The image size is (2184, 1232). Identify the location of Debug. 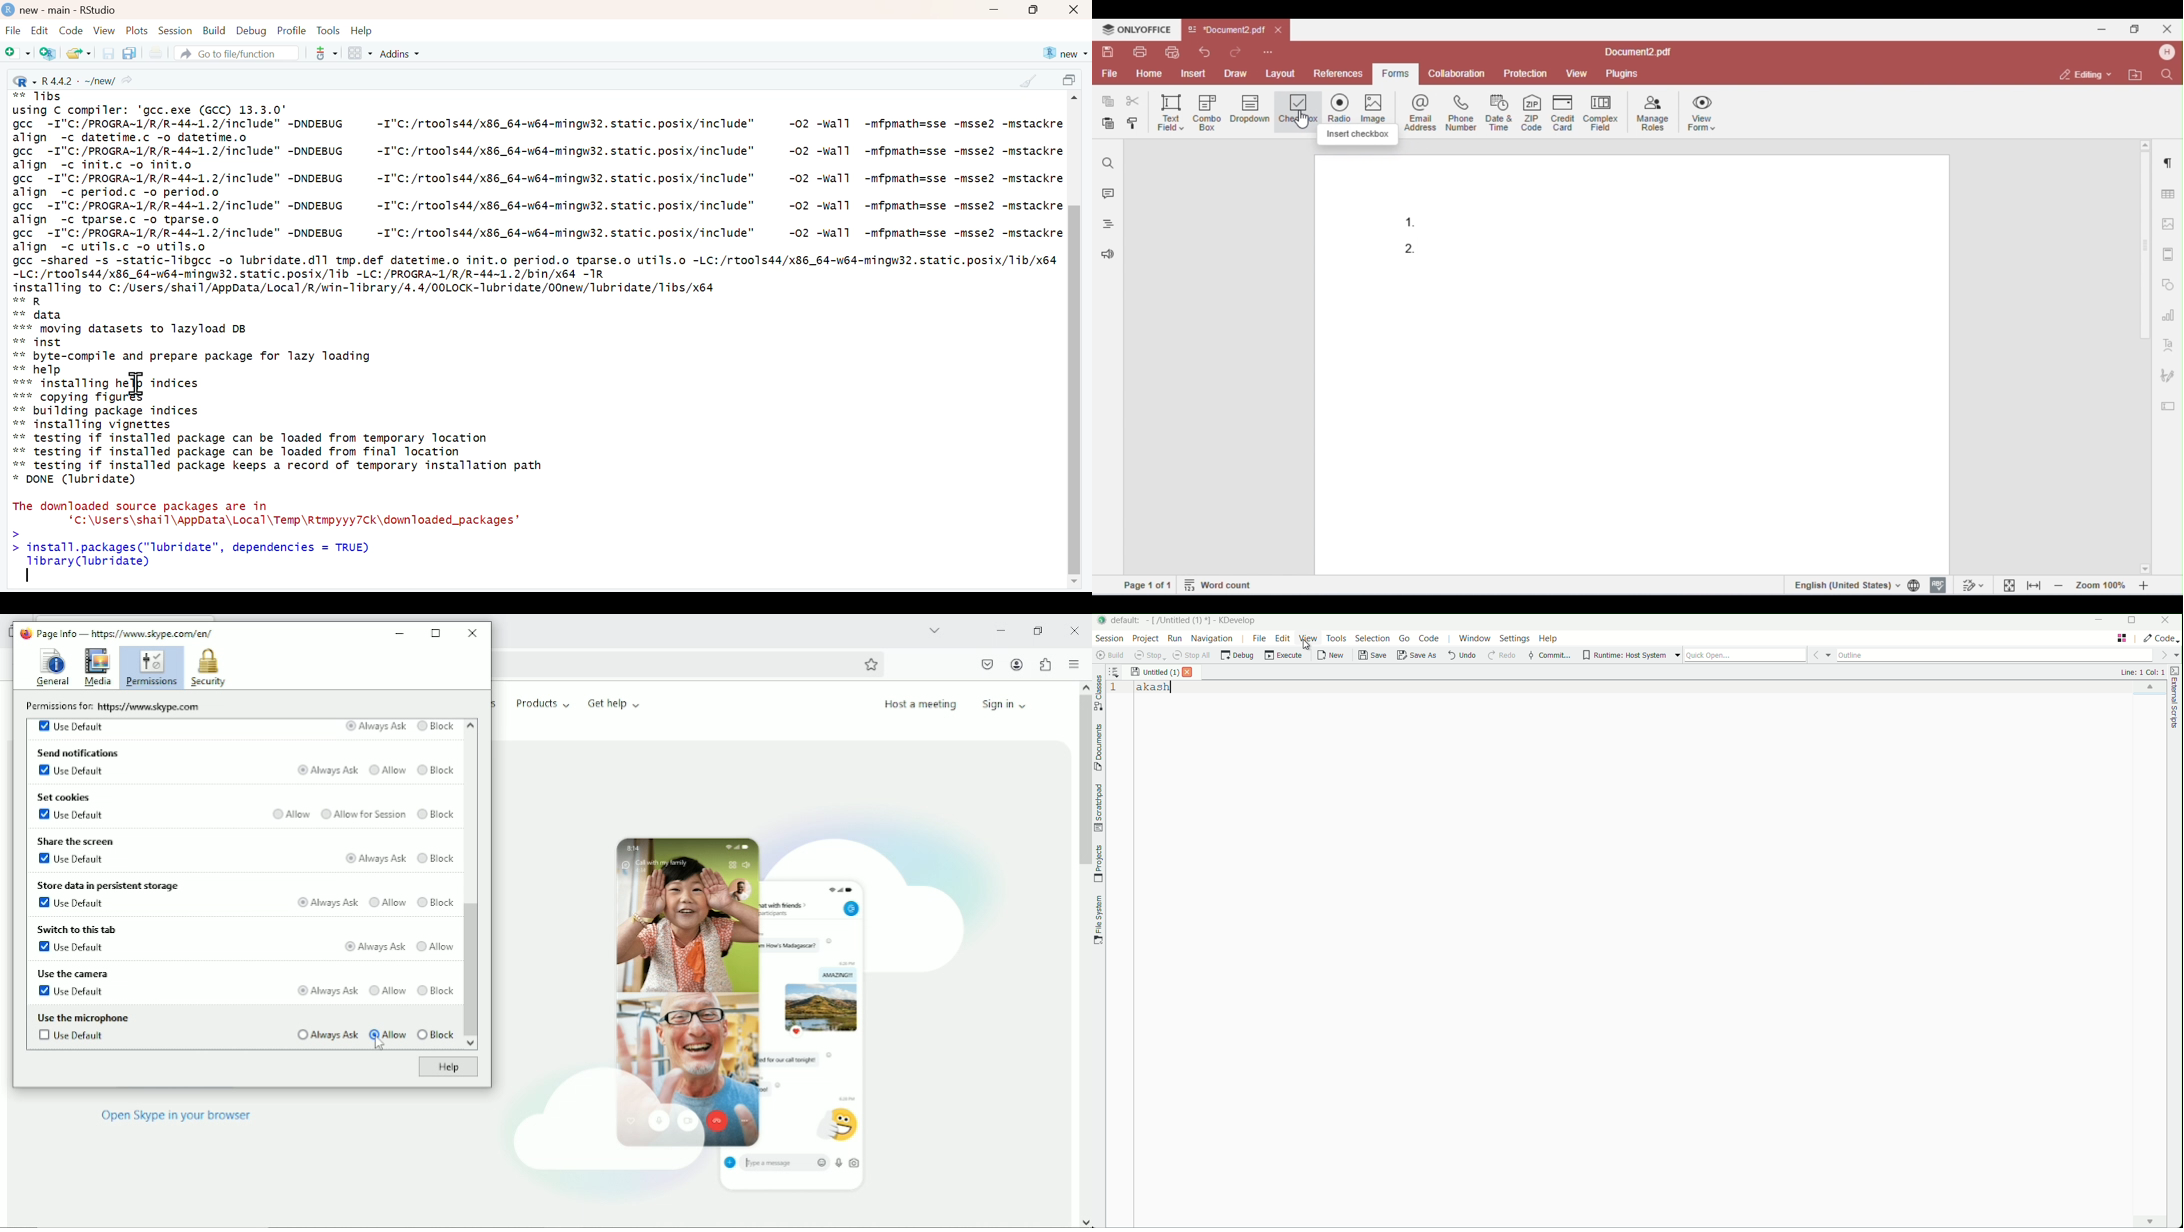
(250, 30).